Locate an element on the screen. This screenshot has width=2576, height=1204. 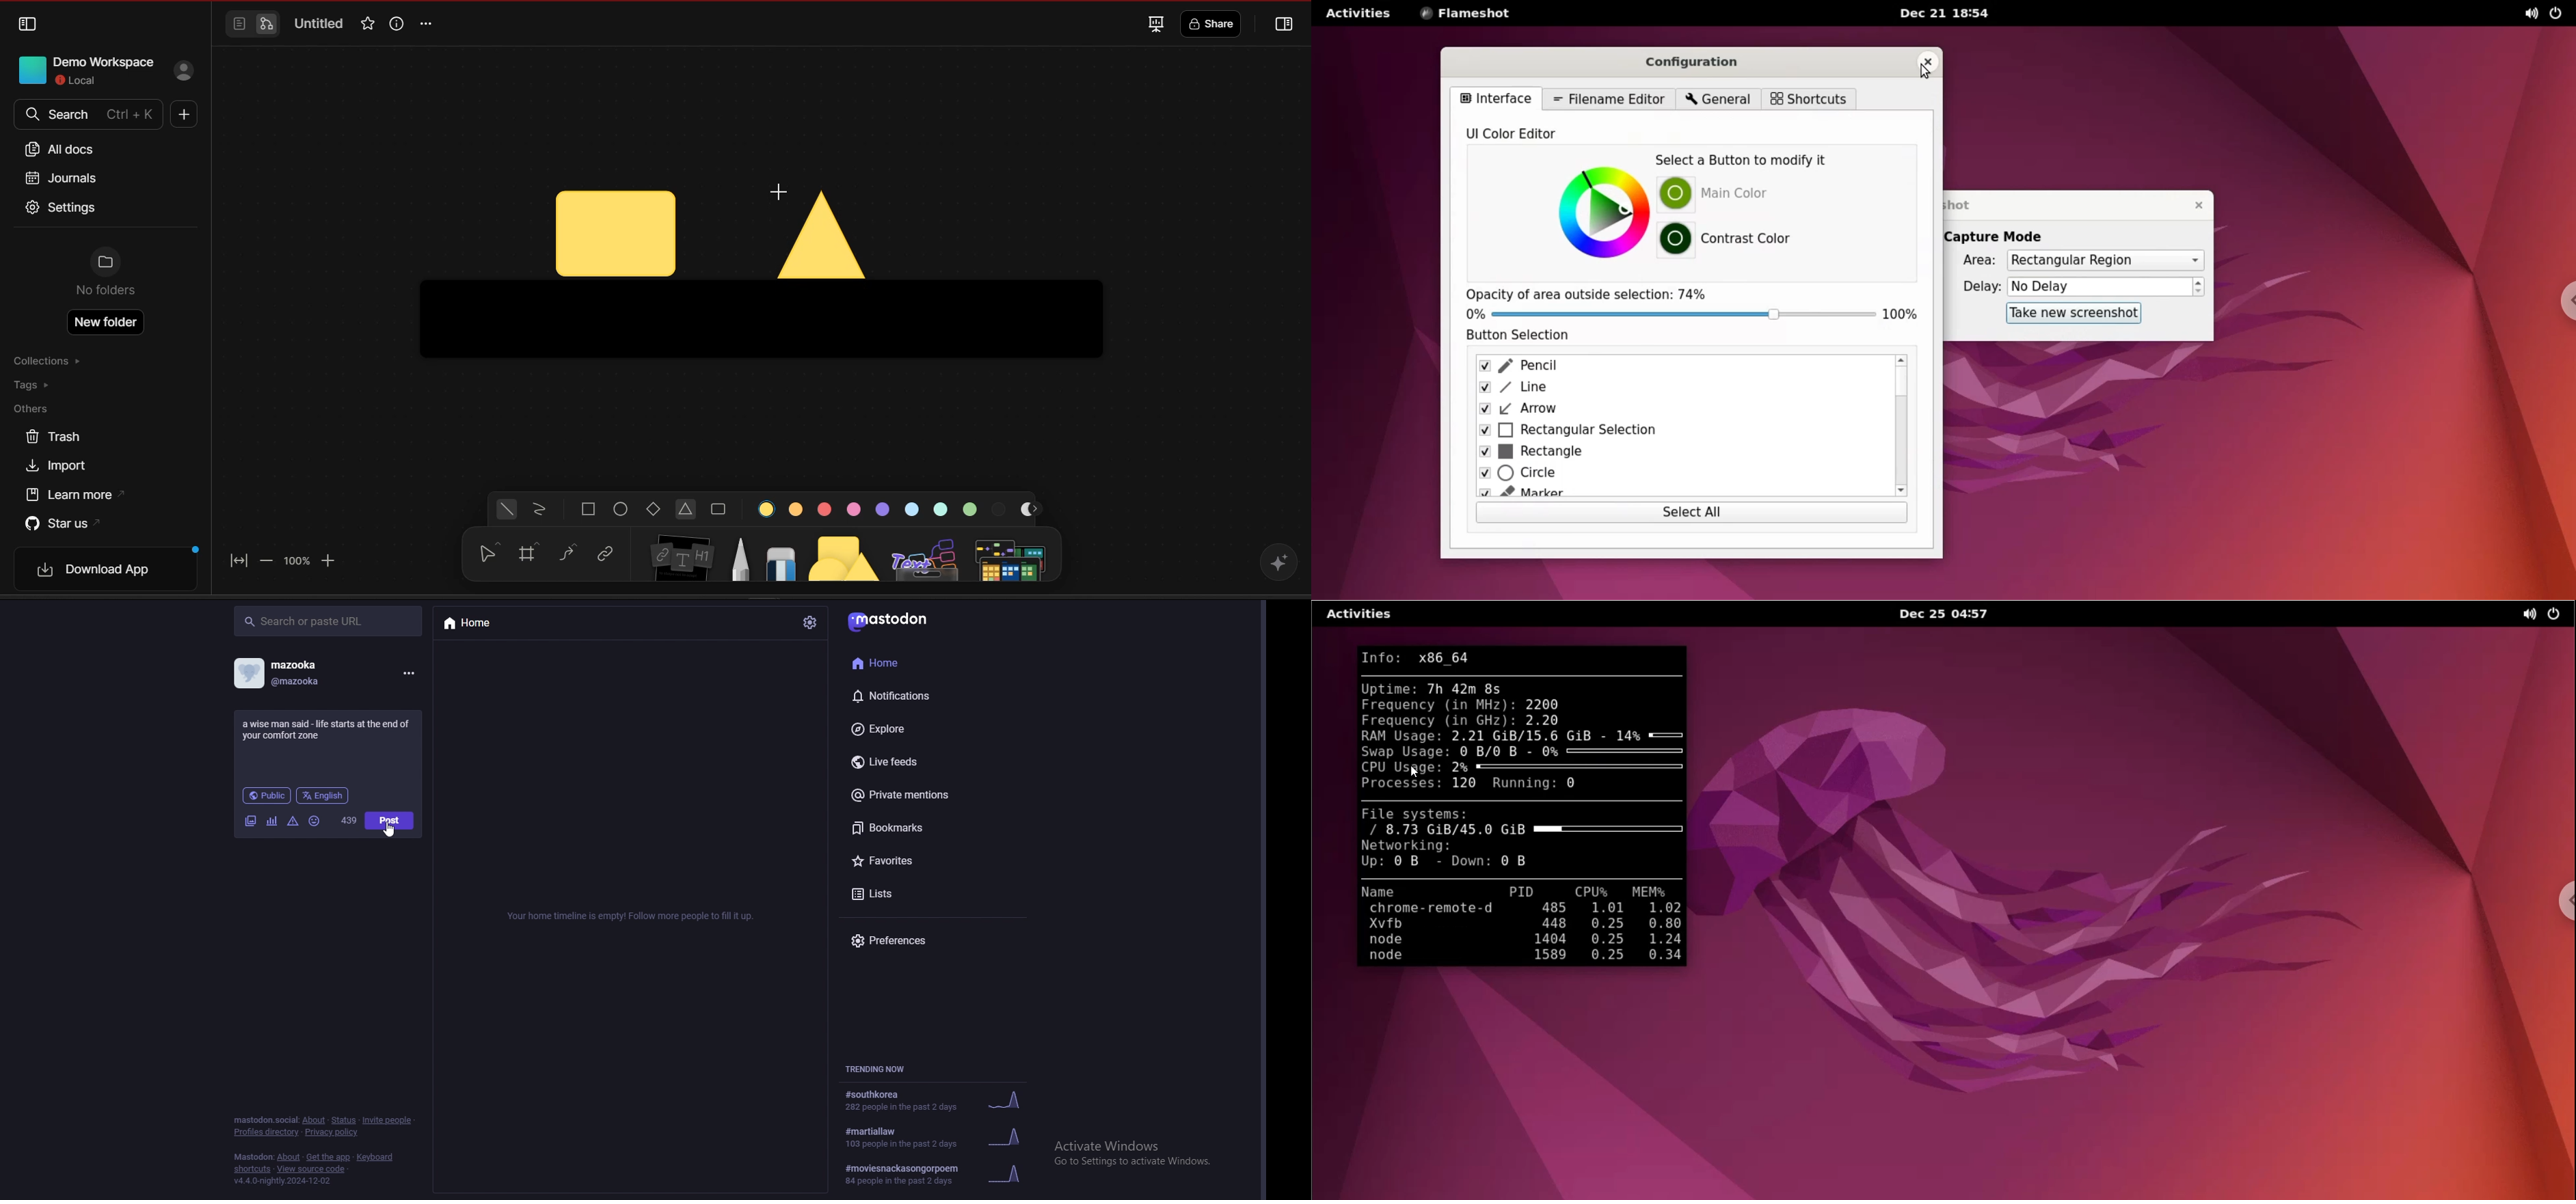
delay time input box is located at coordinates (2101, 287).